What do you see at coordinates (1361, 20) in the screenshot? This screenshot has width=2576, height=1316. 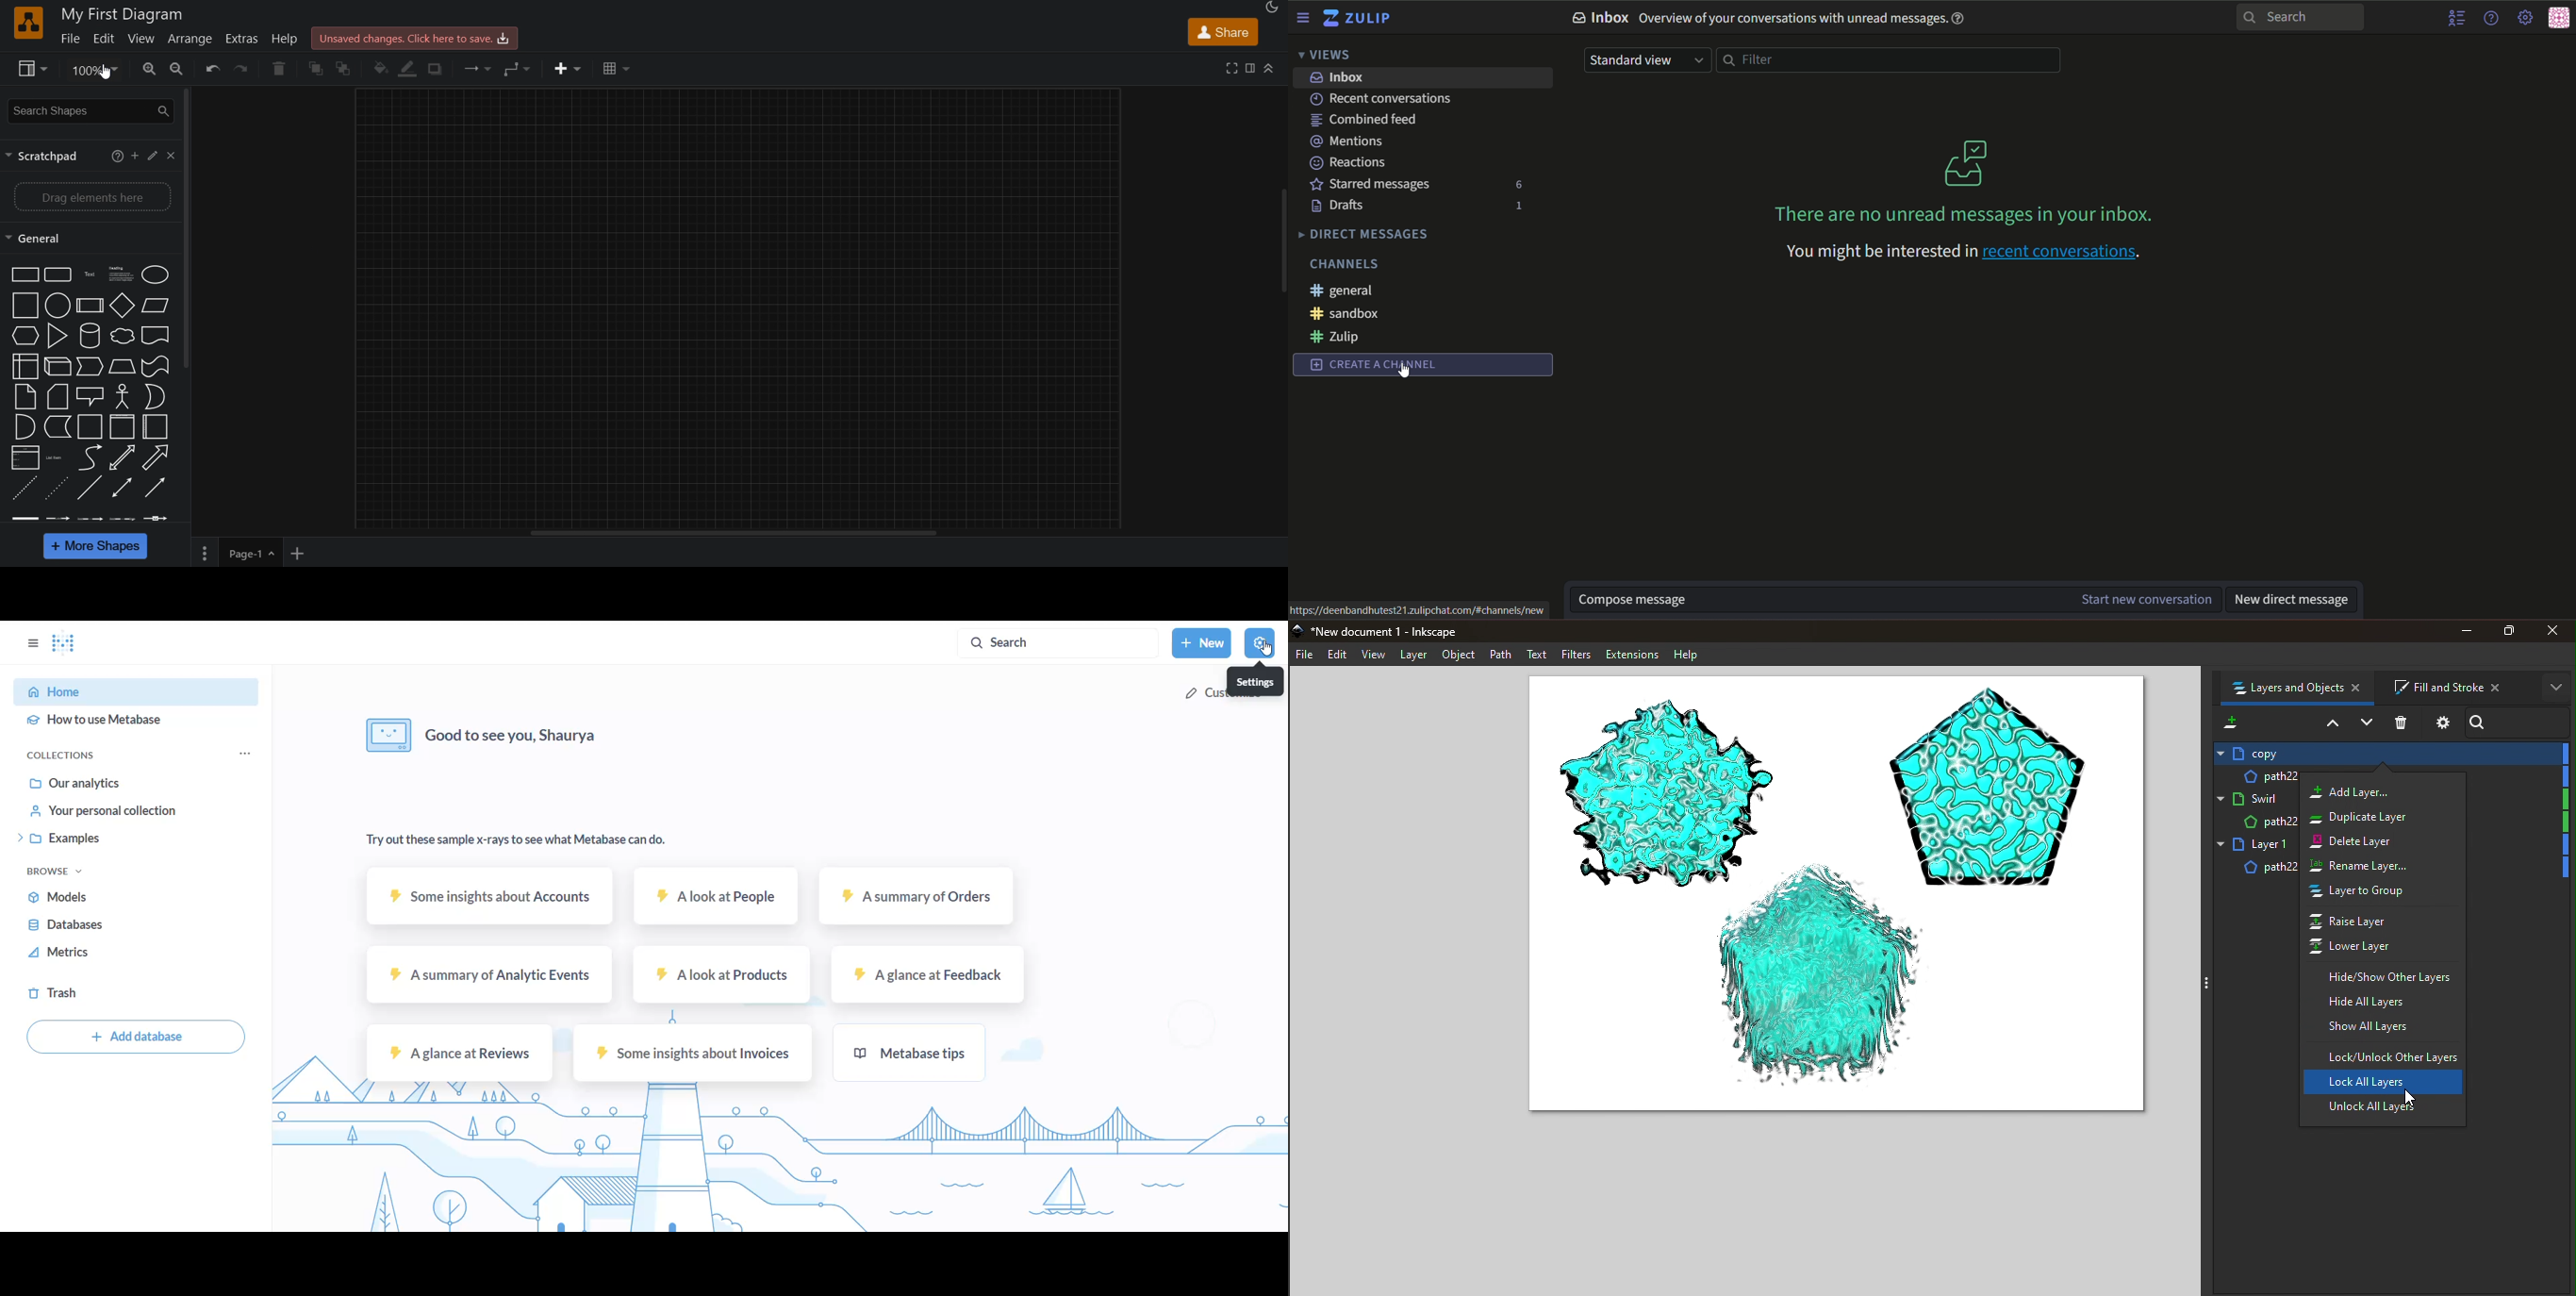 I see `zulip logo` at bounding box center [1361, 20].